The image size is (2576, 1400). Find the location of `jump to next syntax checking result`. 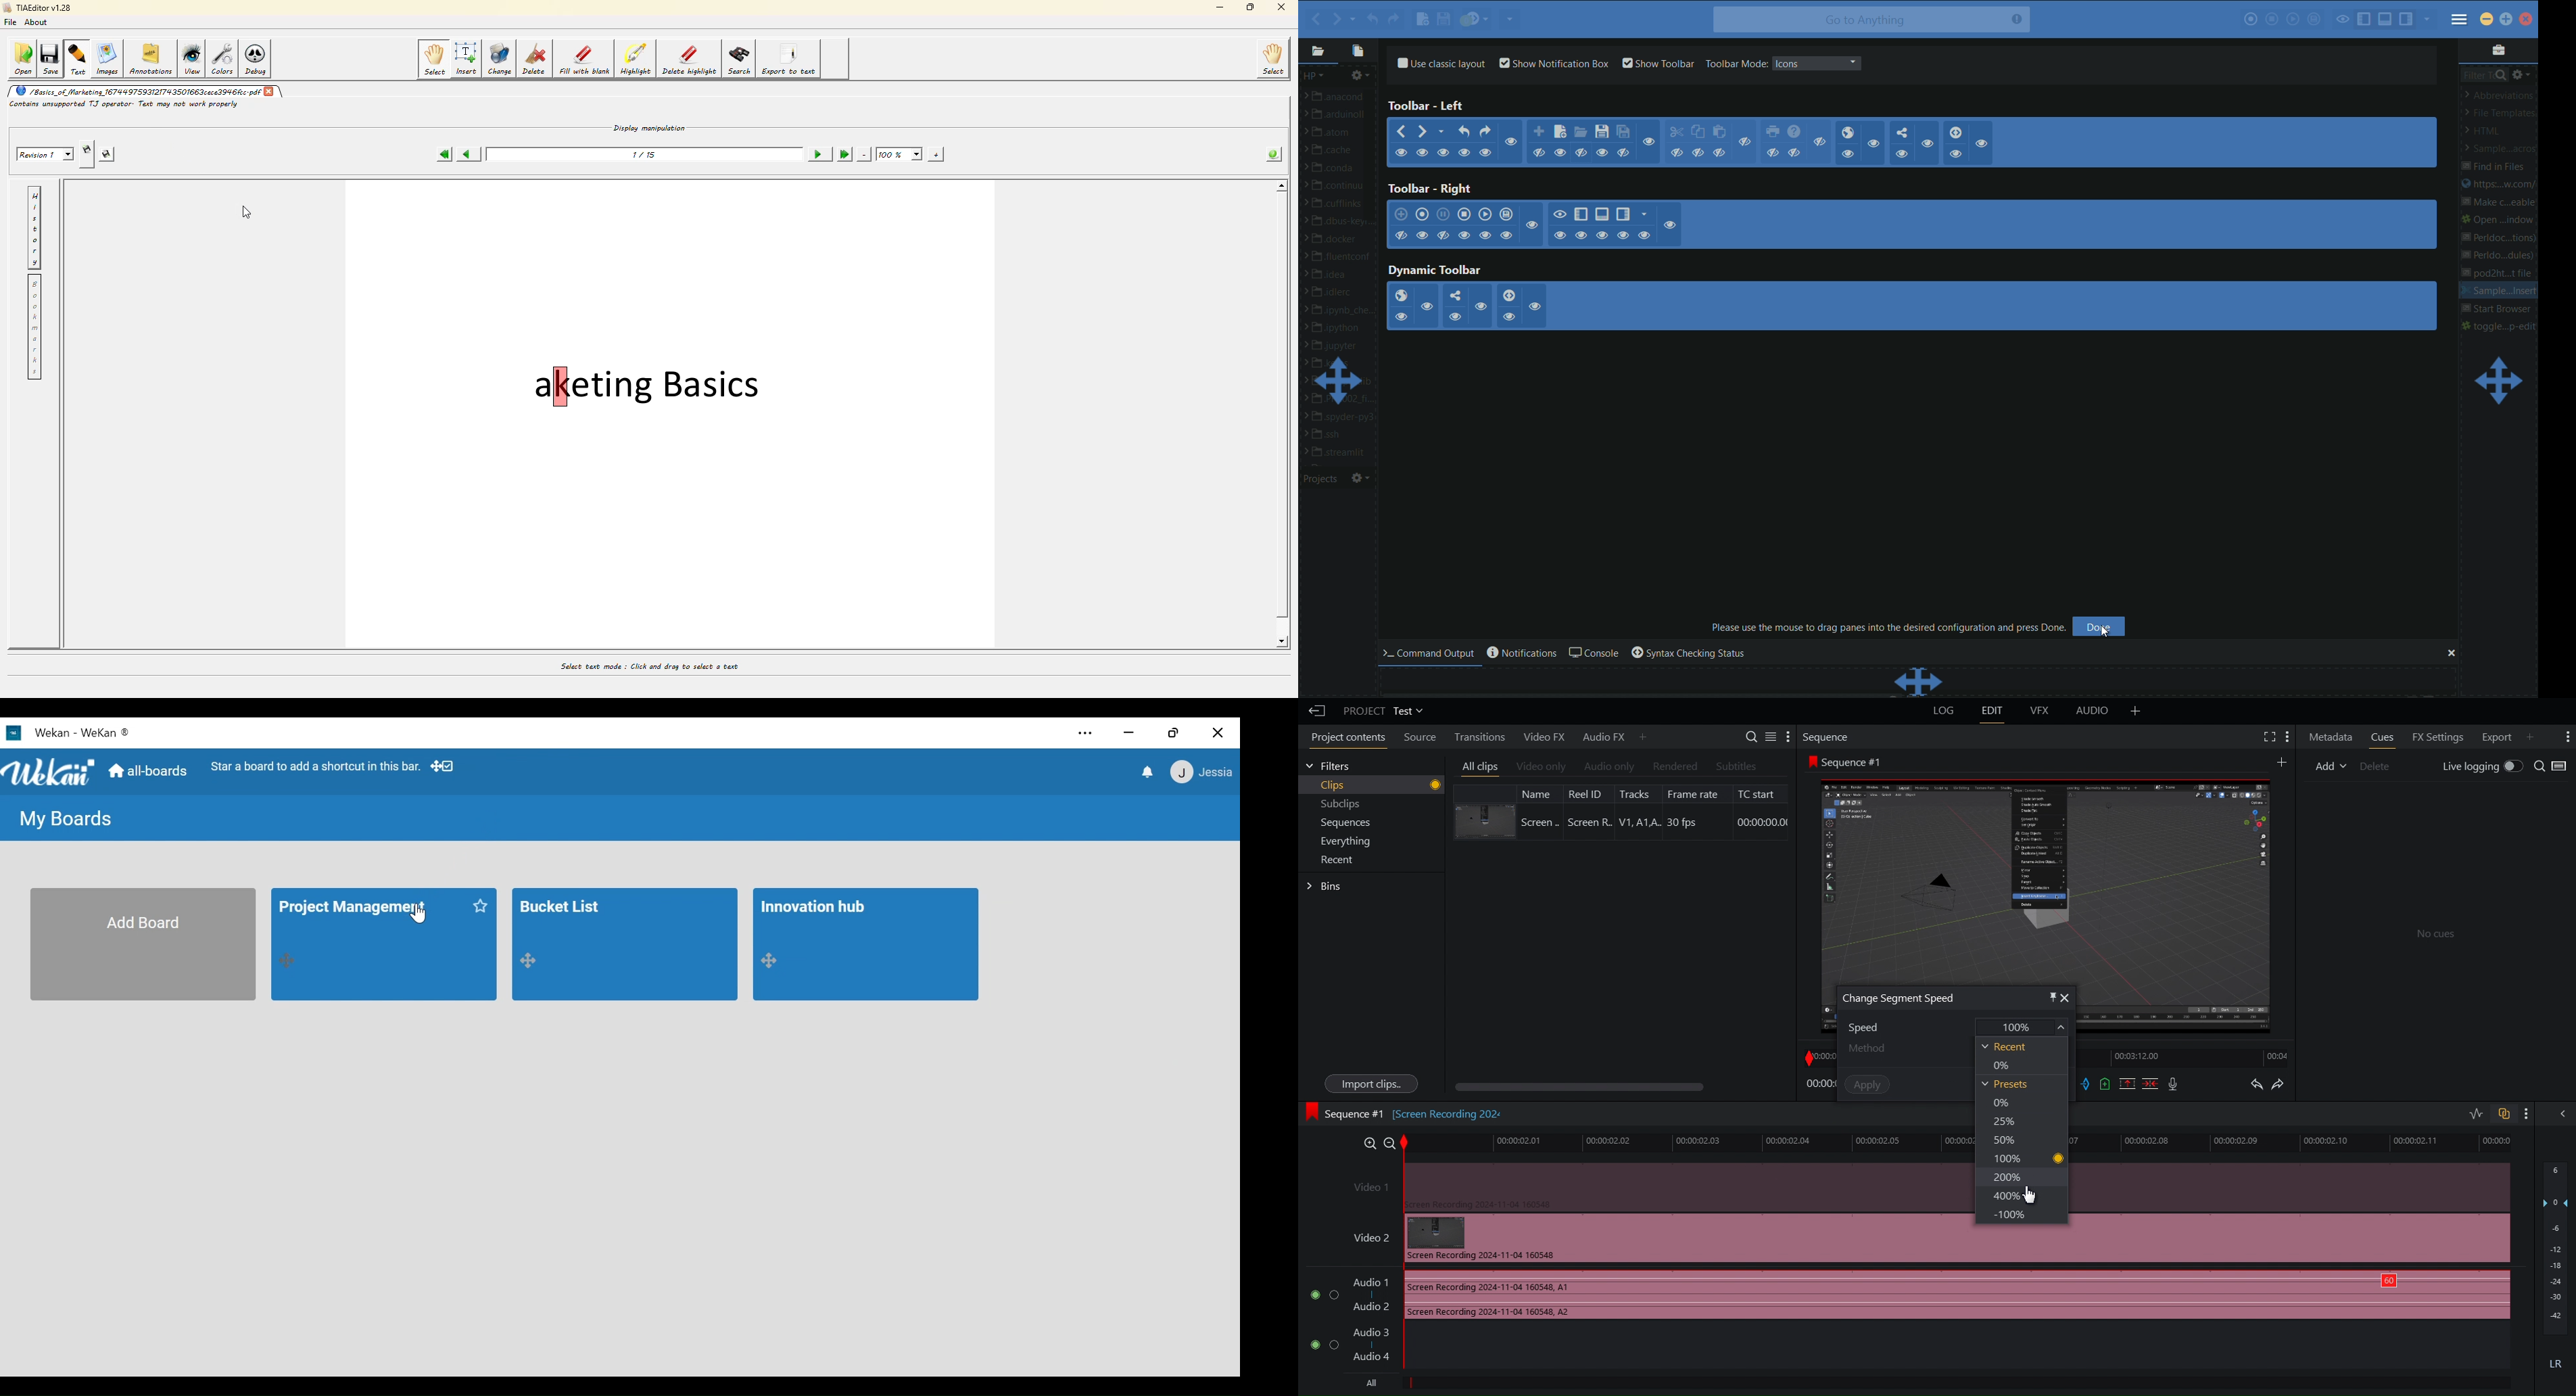

jump to next syntax checking result is located at coordinates (1956, 132).